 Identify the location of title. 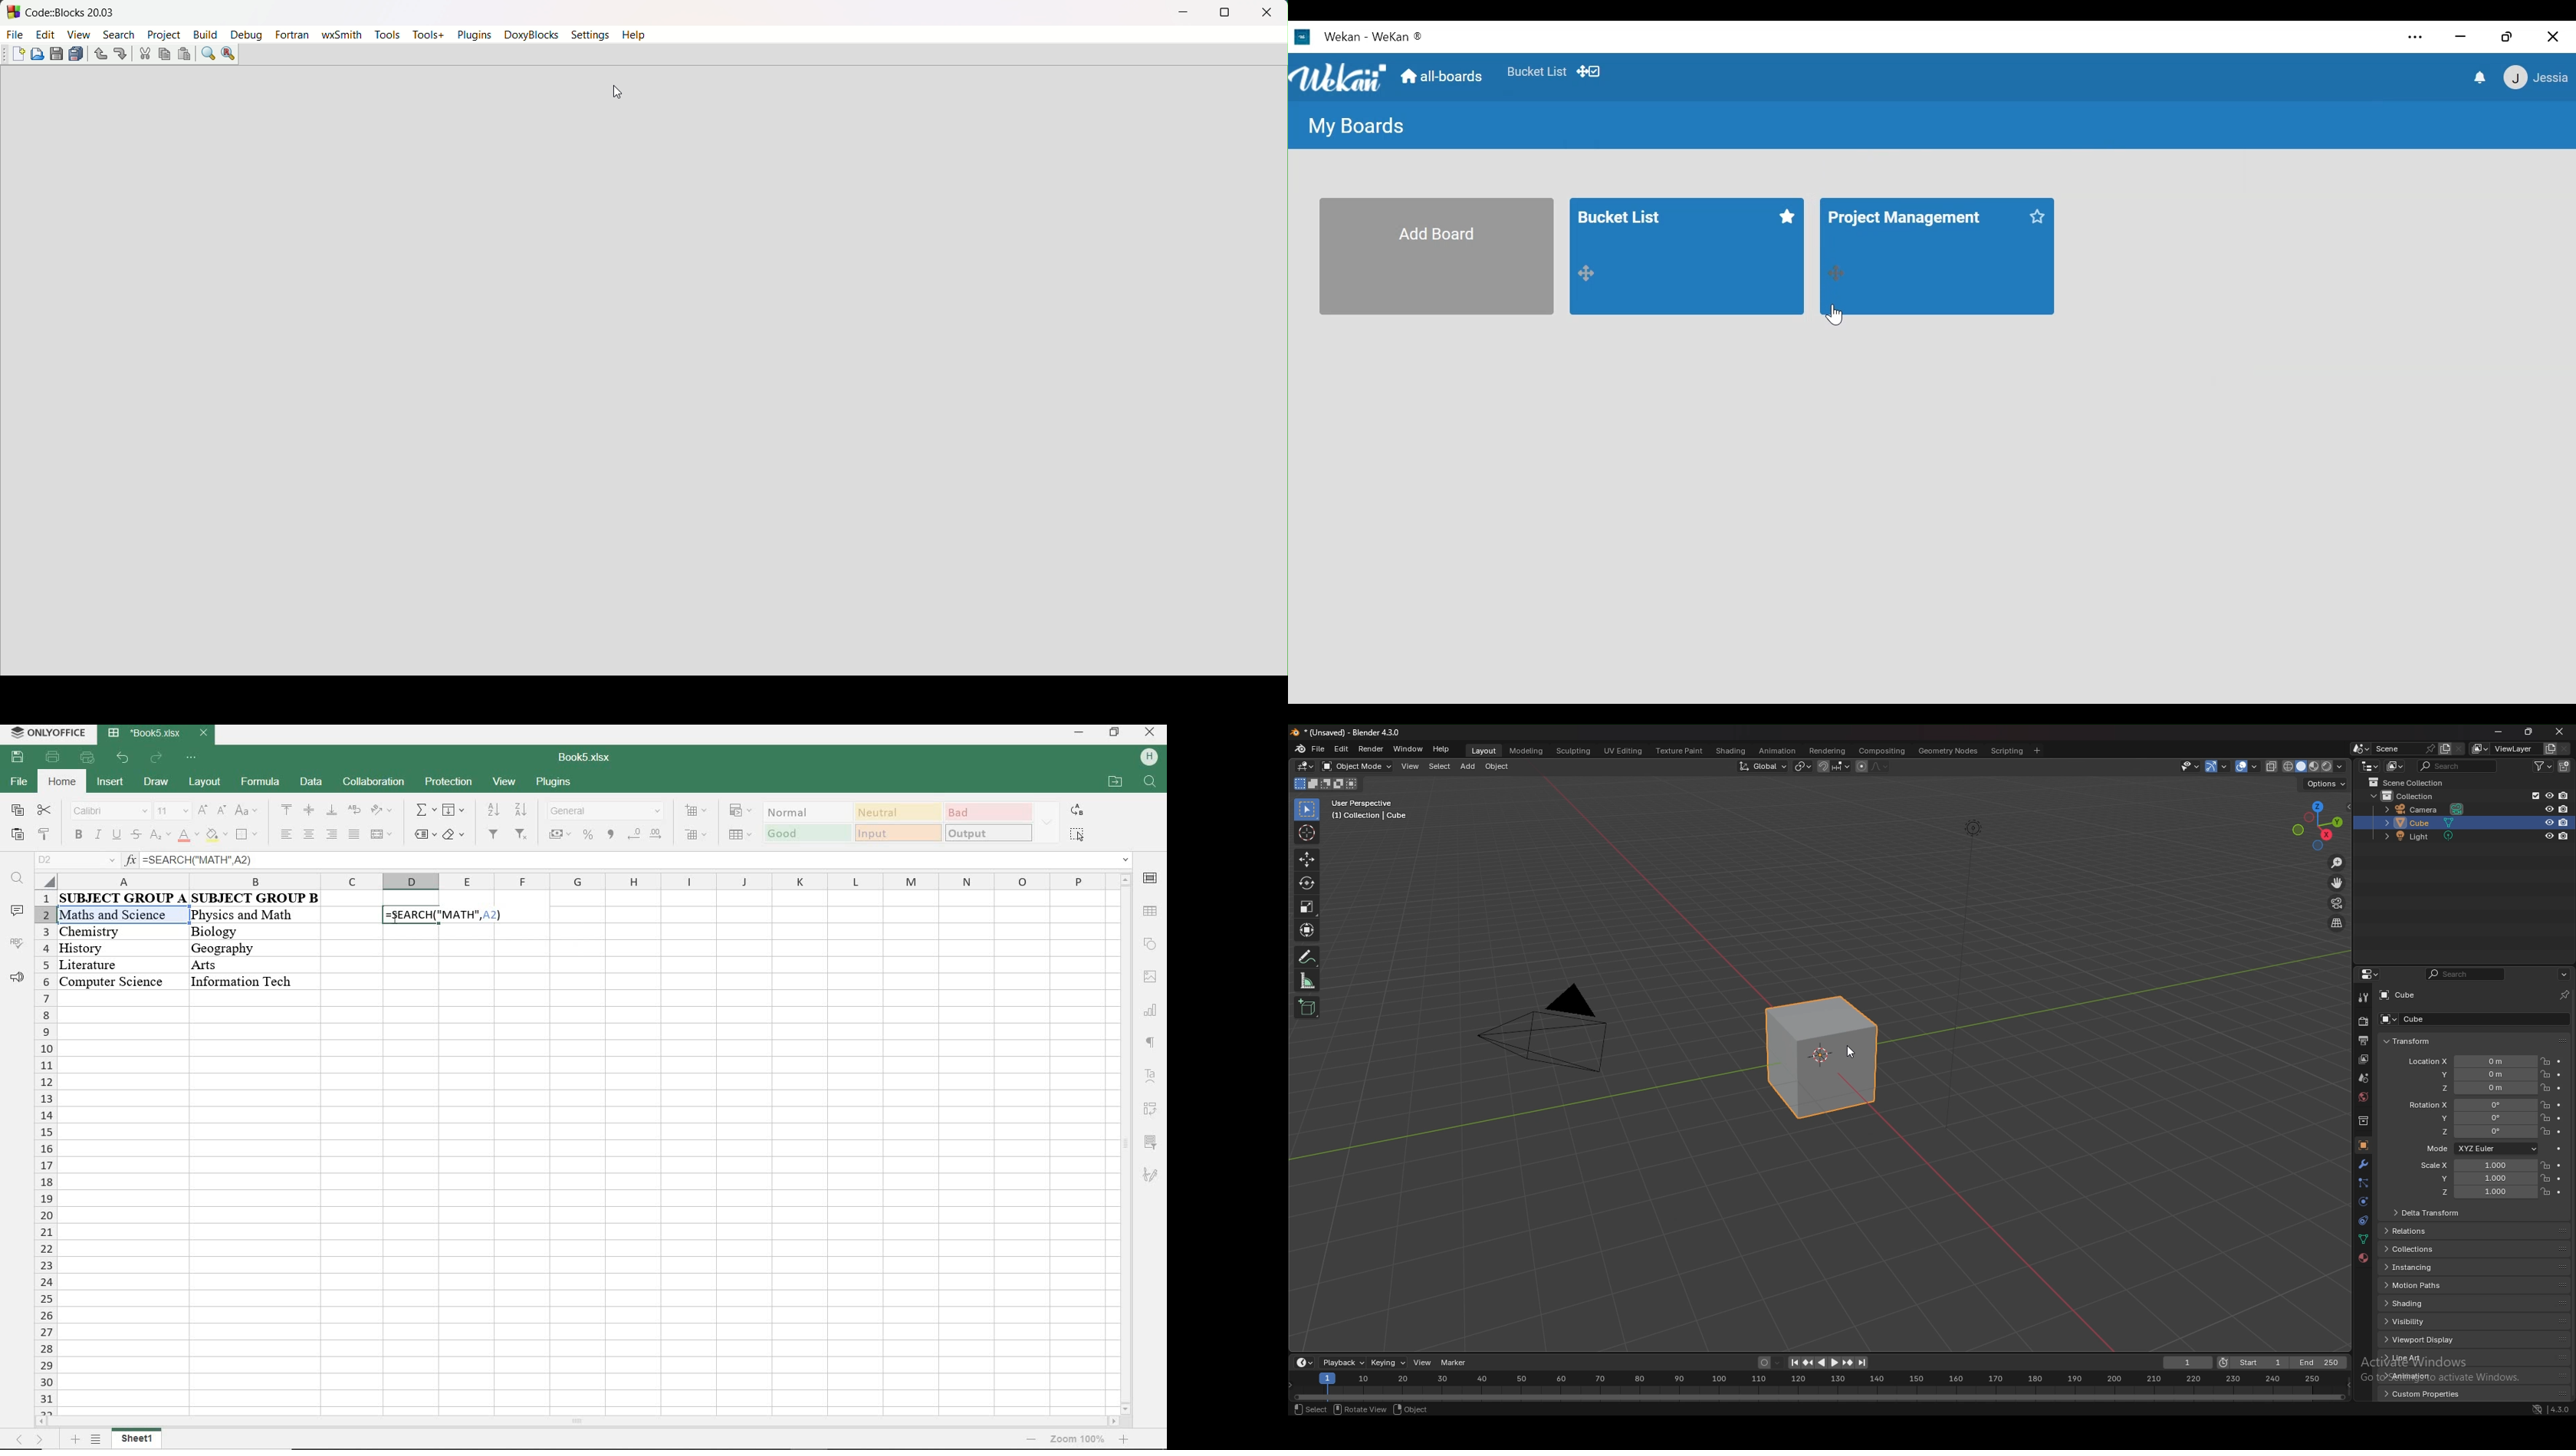
(1348, 732).